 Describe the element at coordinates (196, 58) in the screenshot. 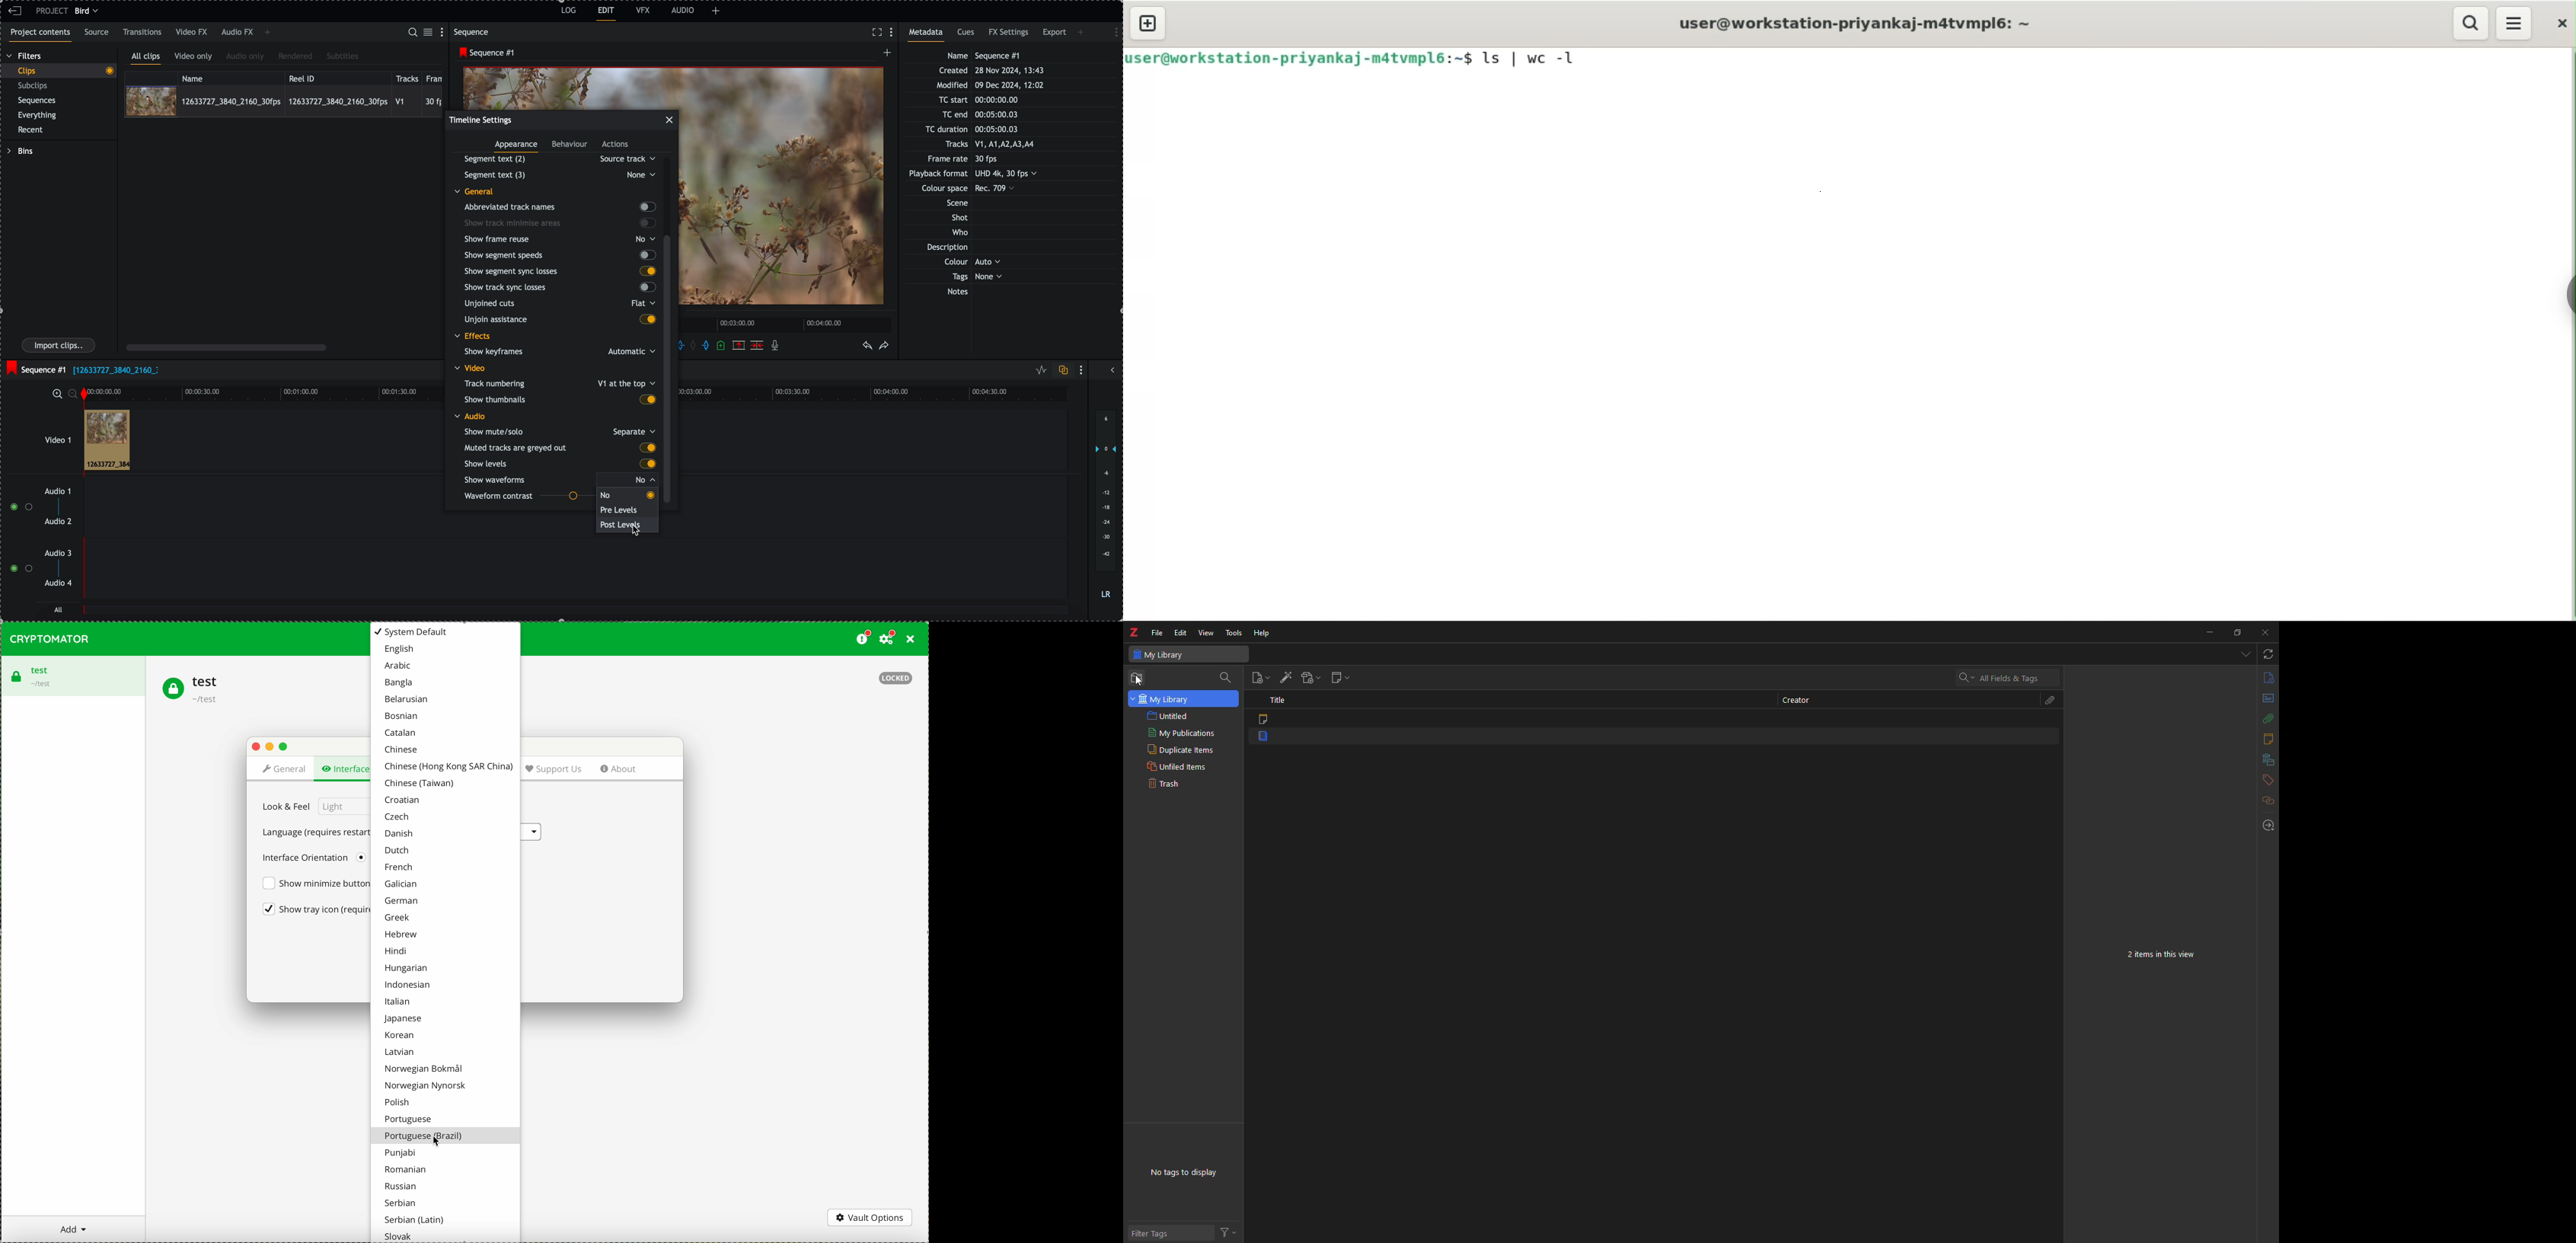

I see `video only` at that location.